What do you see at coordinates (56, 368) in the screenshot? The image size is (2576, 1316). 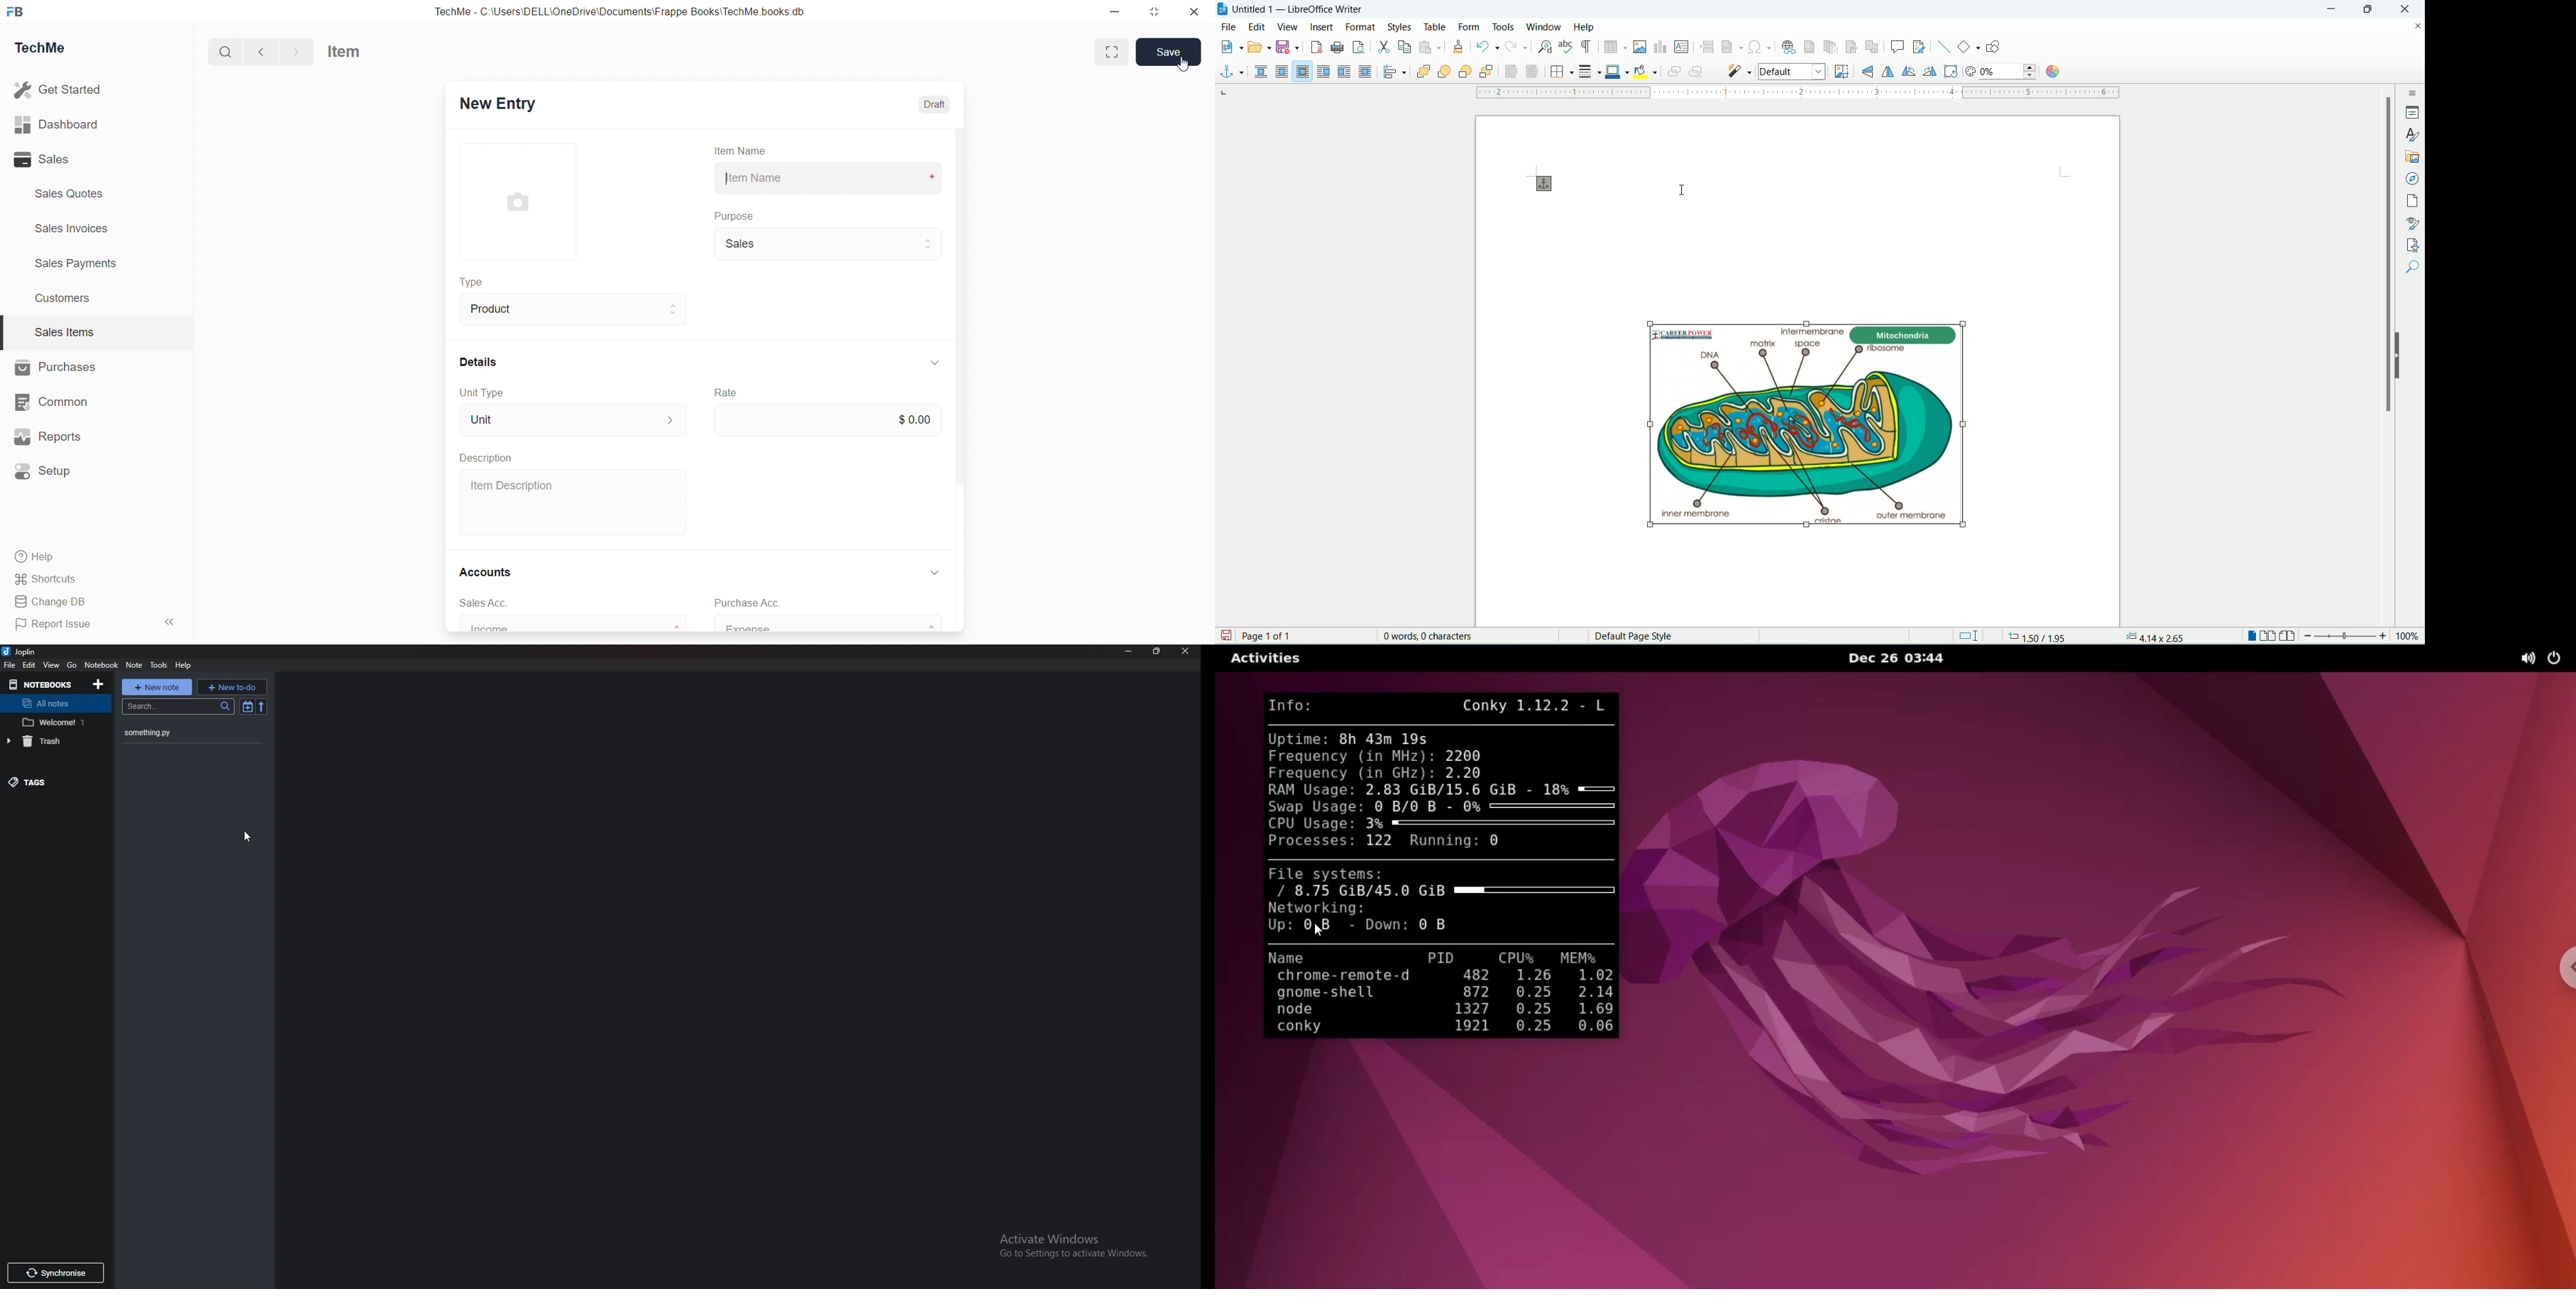 I see `Purchases` at bounding box center [56, 368].